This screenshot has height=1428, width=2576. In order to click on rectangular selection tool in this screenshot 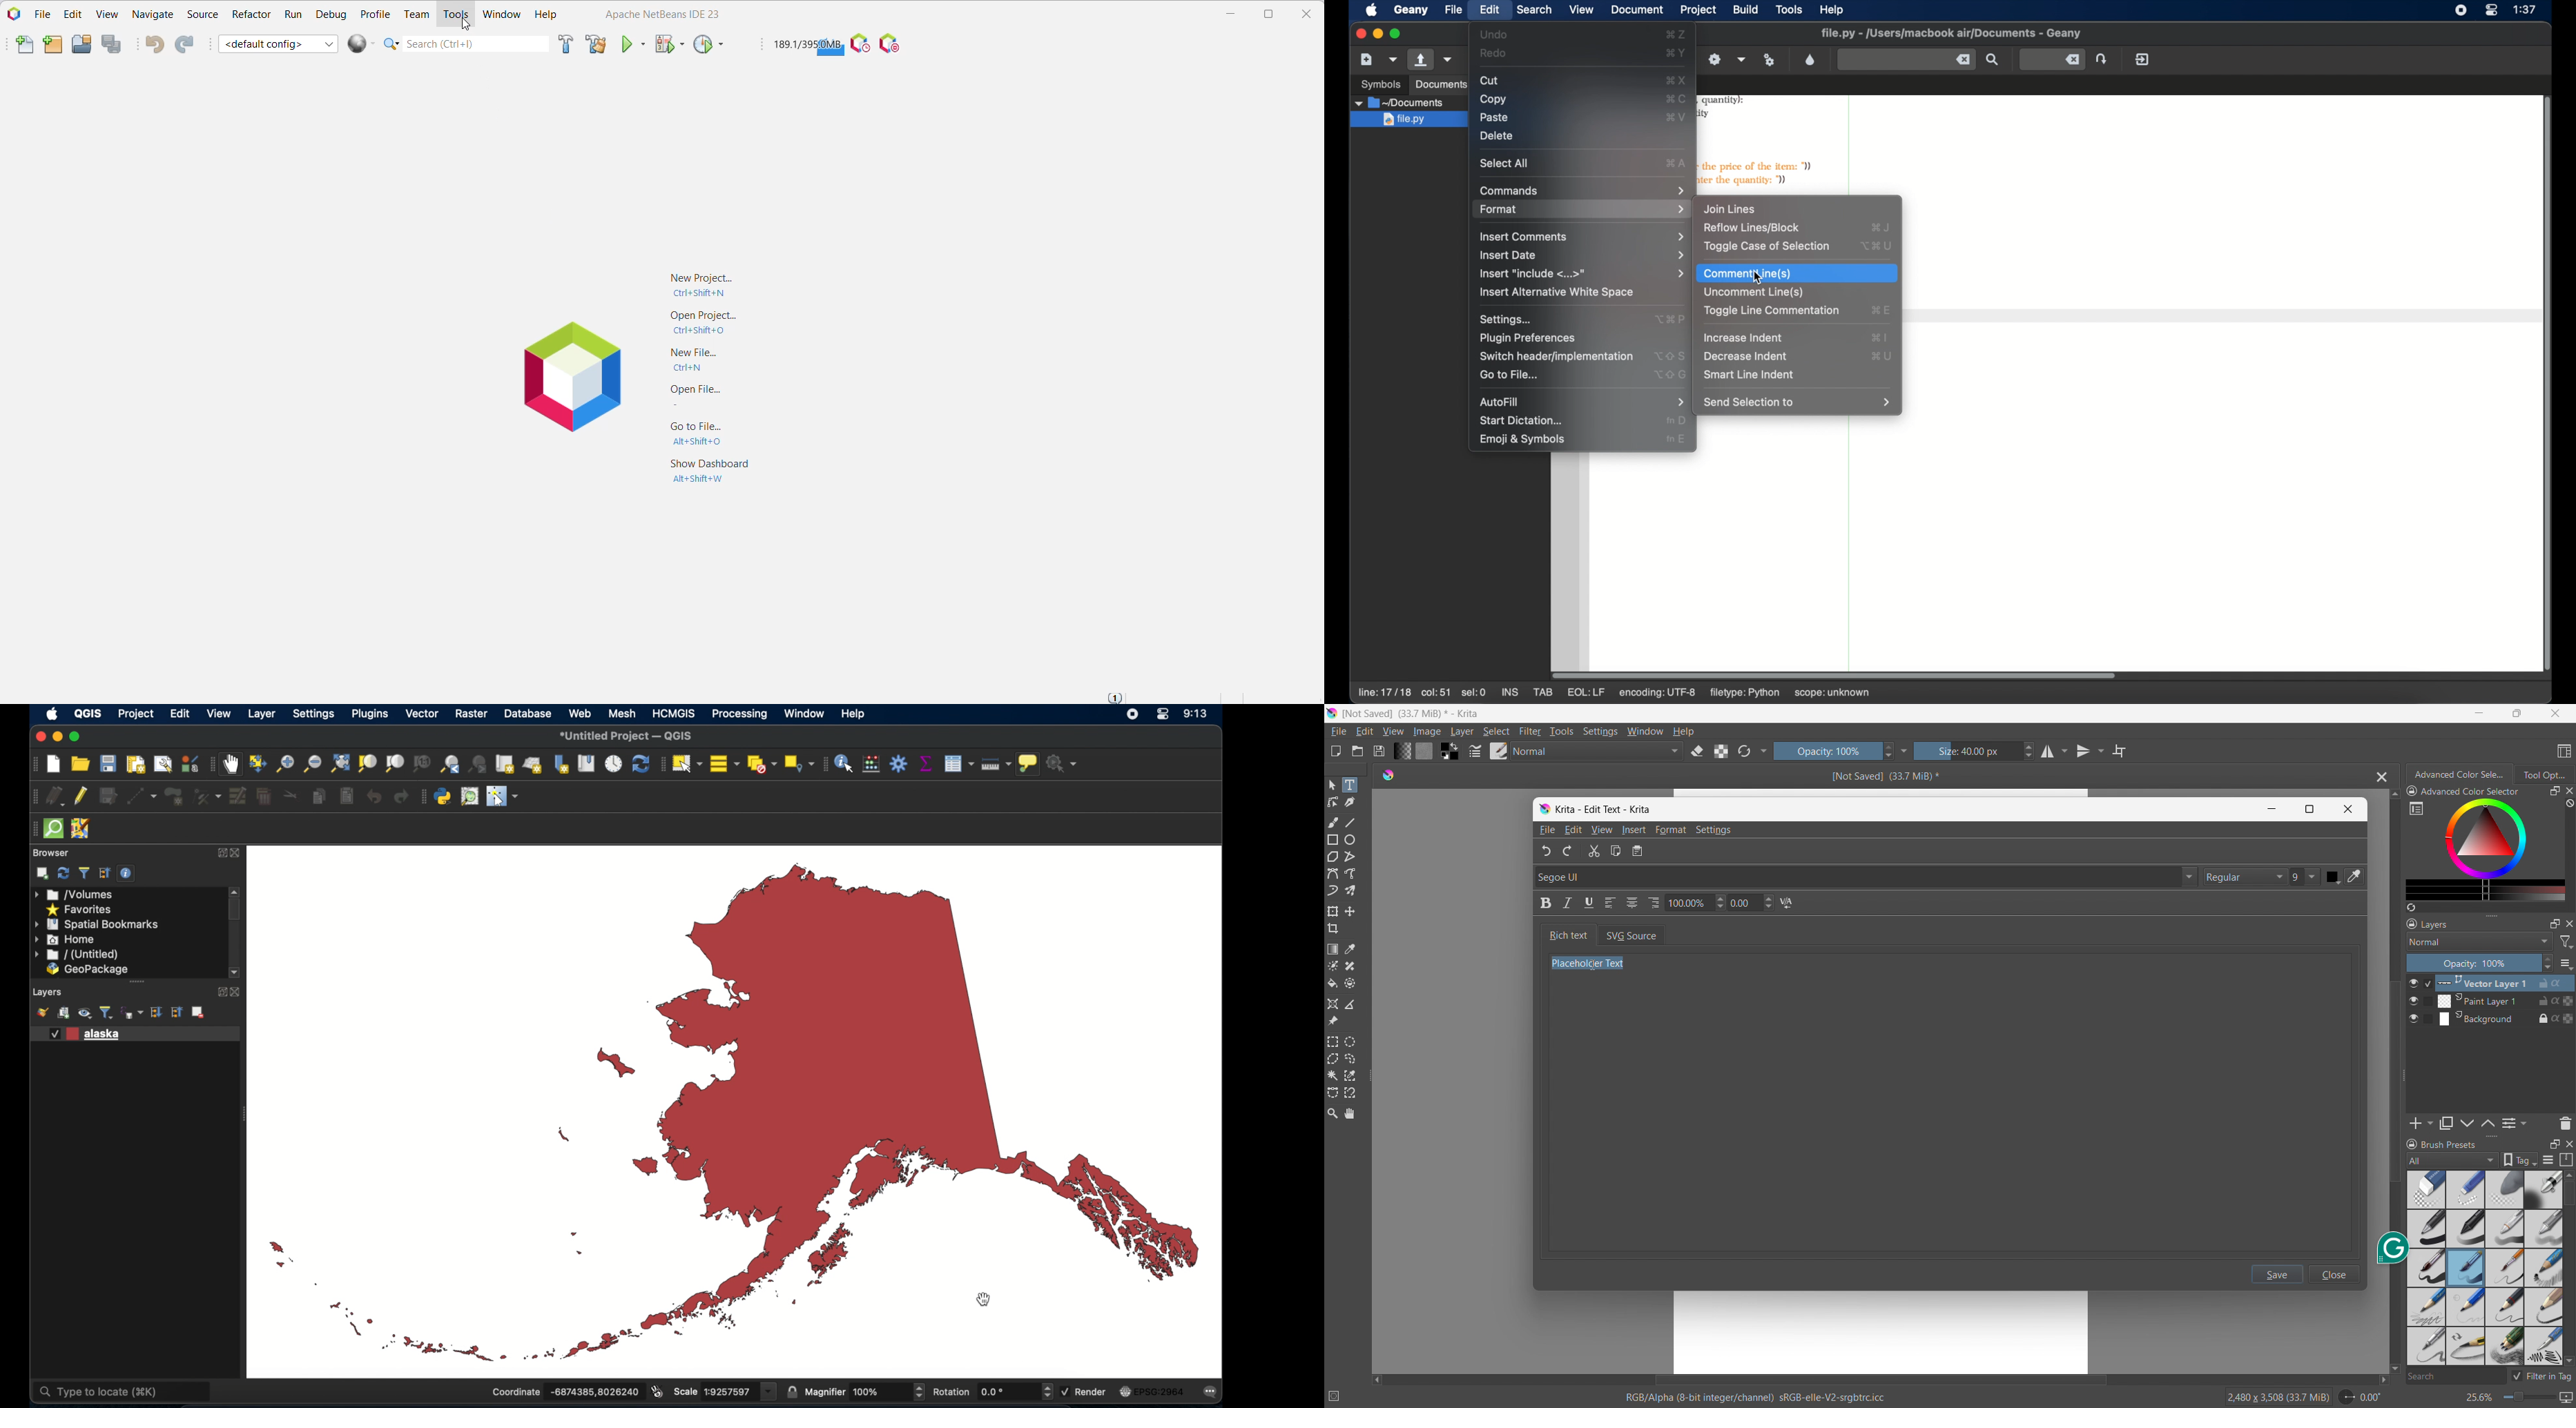, I will do `click(1333, 1042)`.